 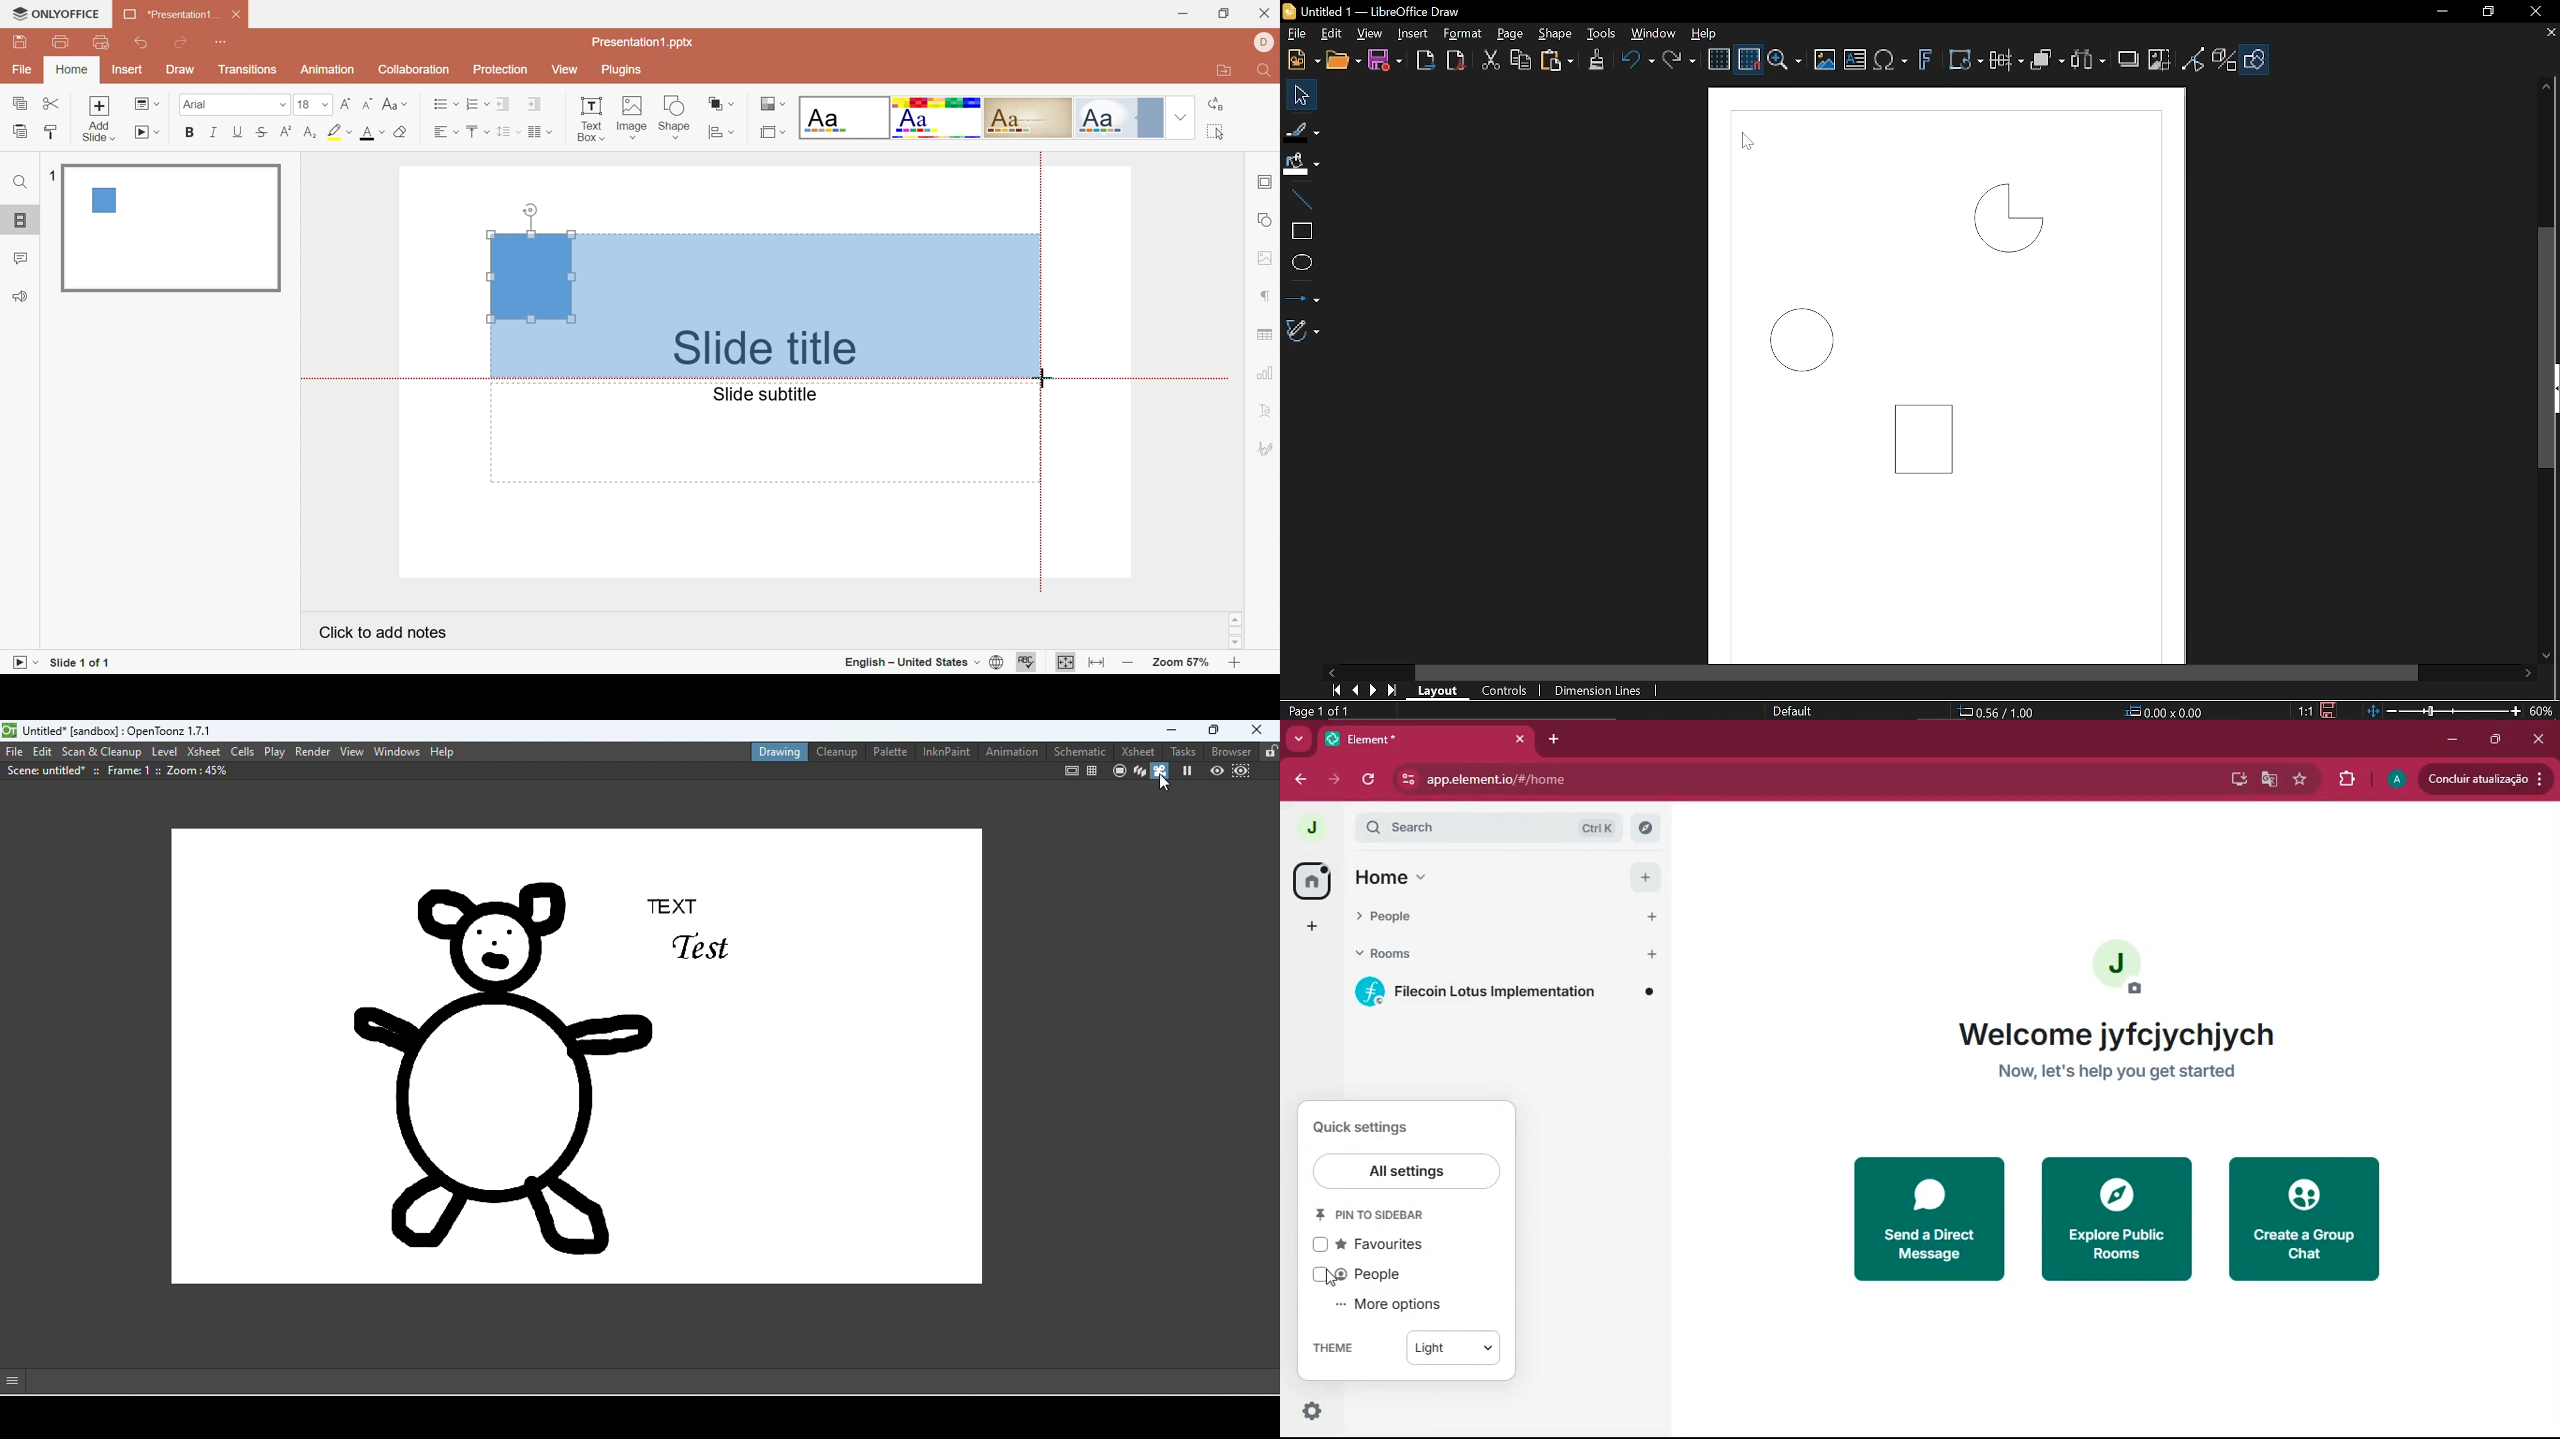 What do you see at coordinates (770, 104) in the screenshot?
I see `Change color theme` at bounding box center [770, 104].